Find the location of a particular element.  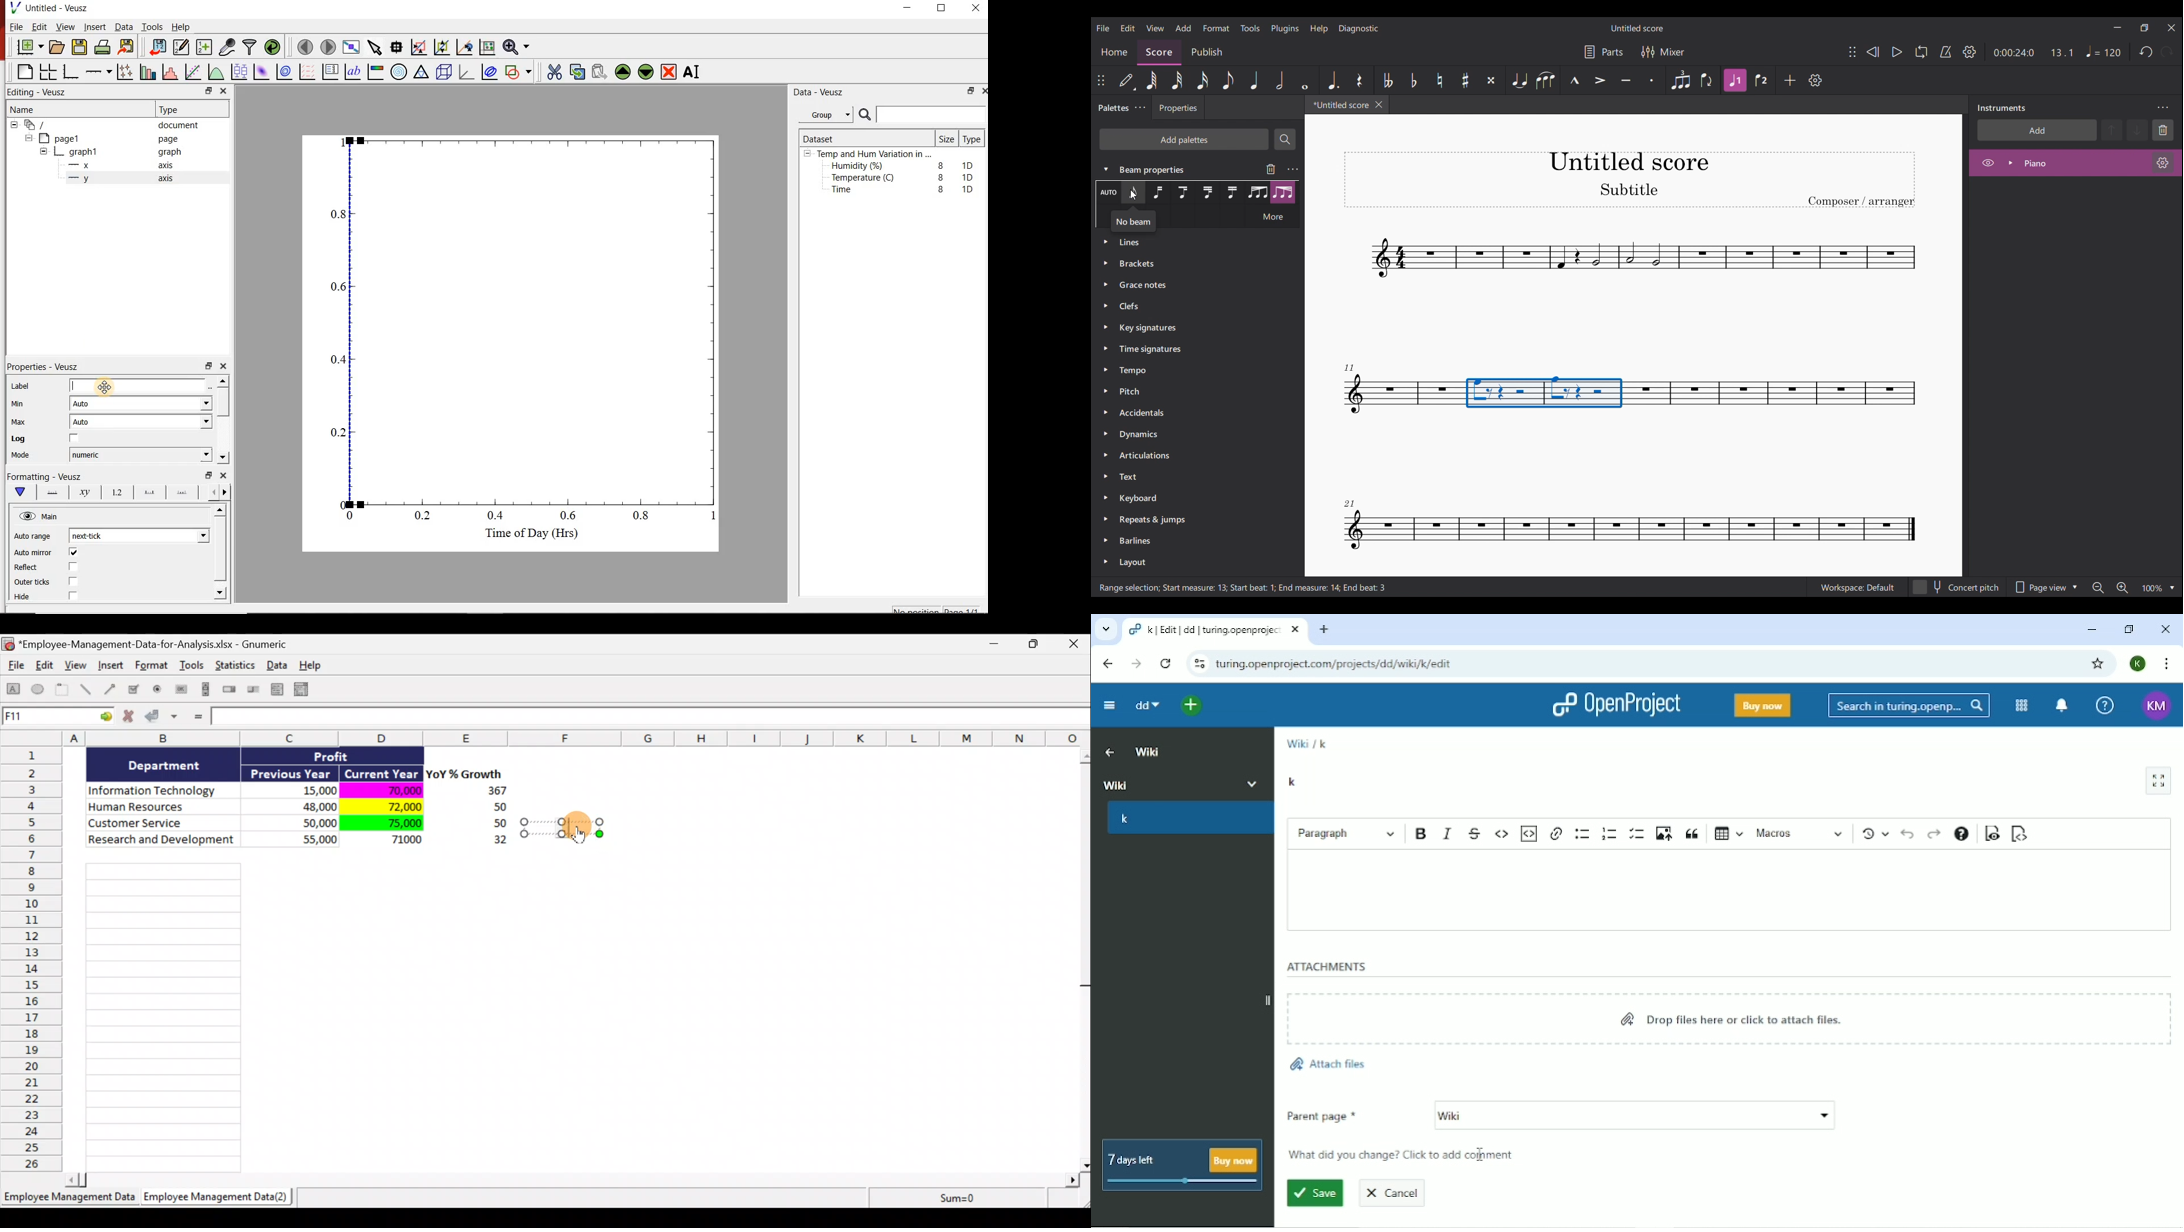

Manage parts is located at coordinates (1604, 52).